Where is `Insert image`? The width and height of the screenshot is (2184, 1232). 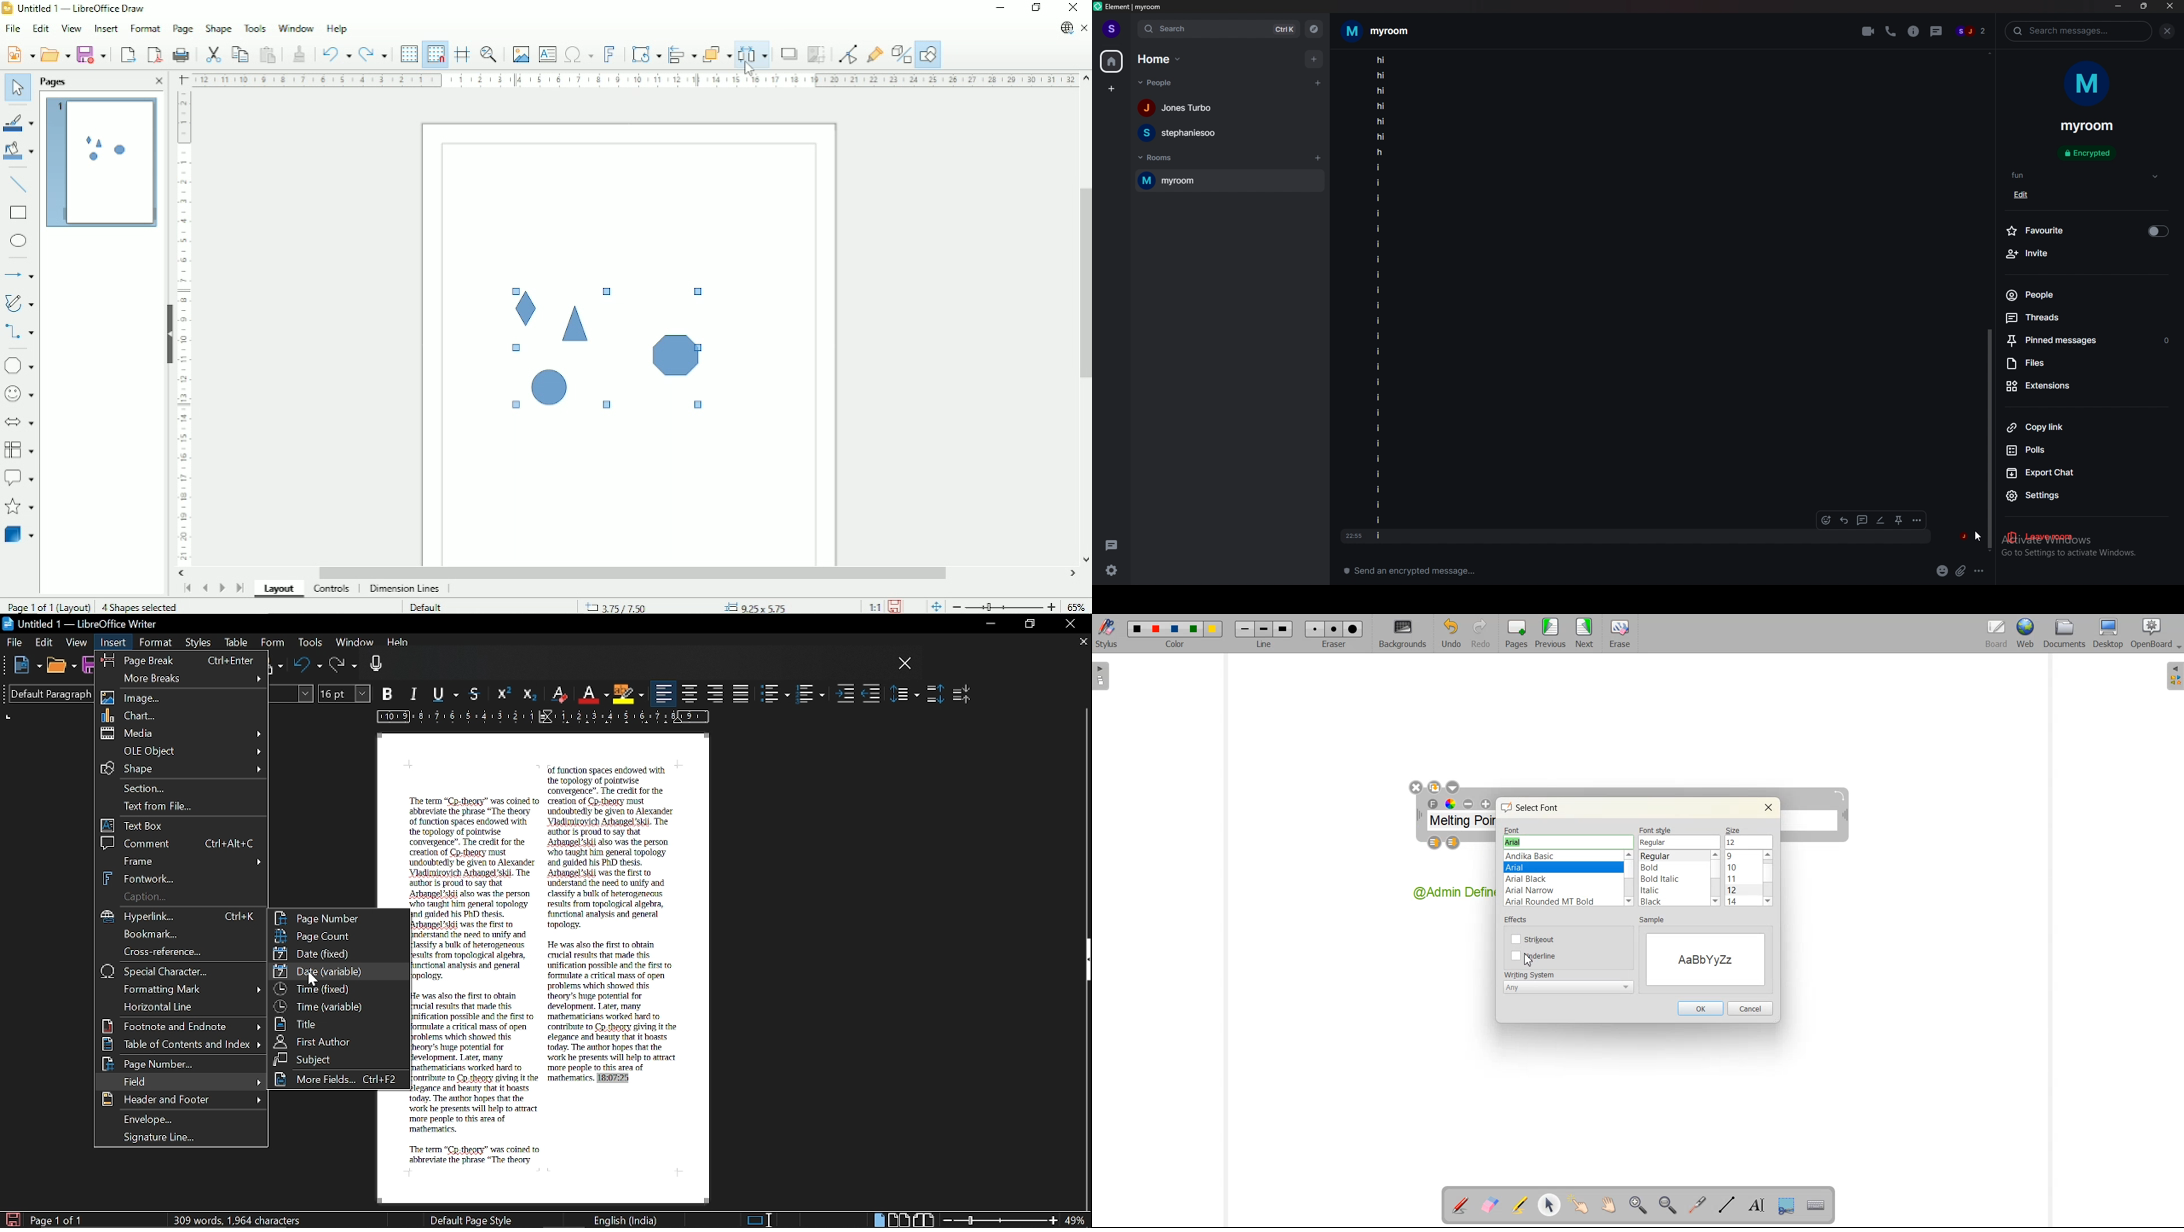 Insert image is located at coordinates (520, 53).